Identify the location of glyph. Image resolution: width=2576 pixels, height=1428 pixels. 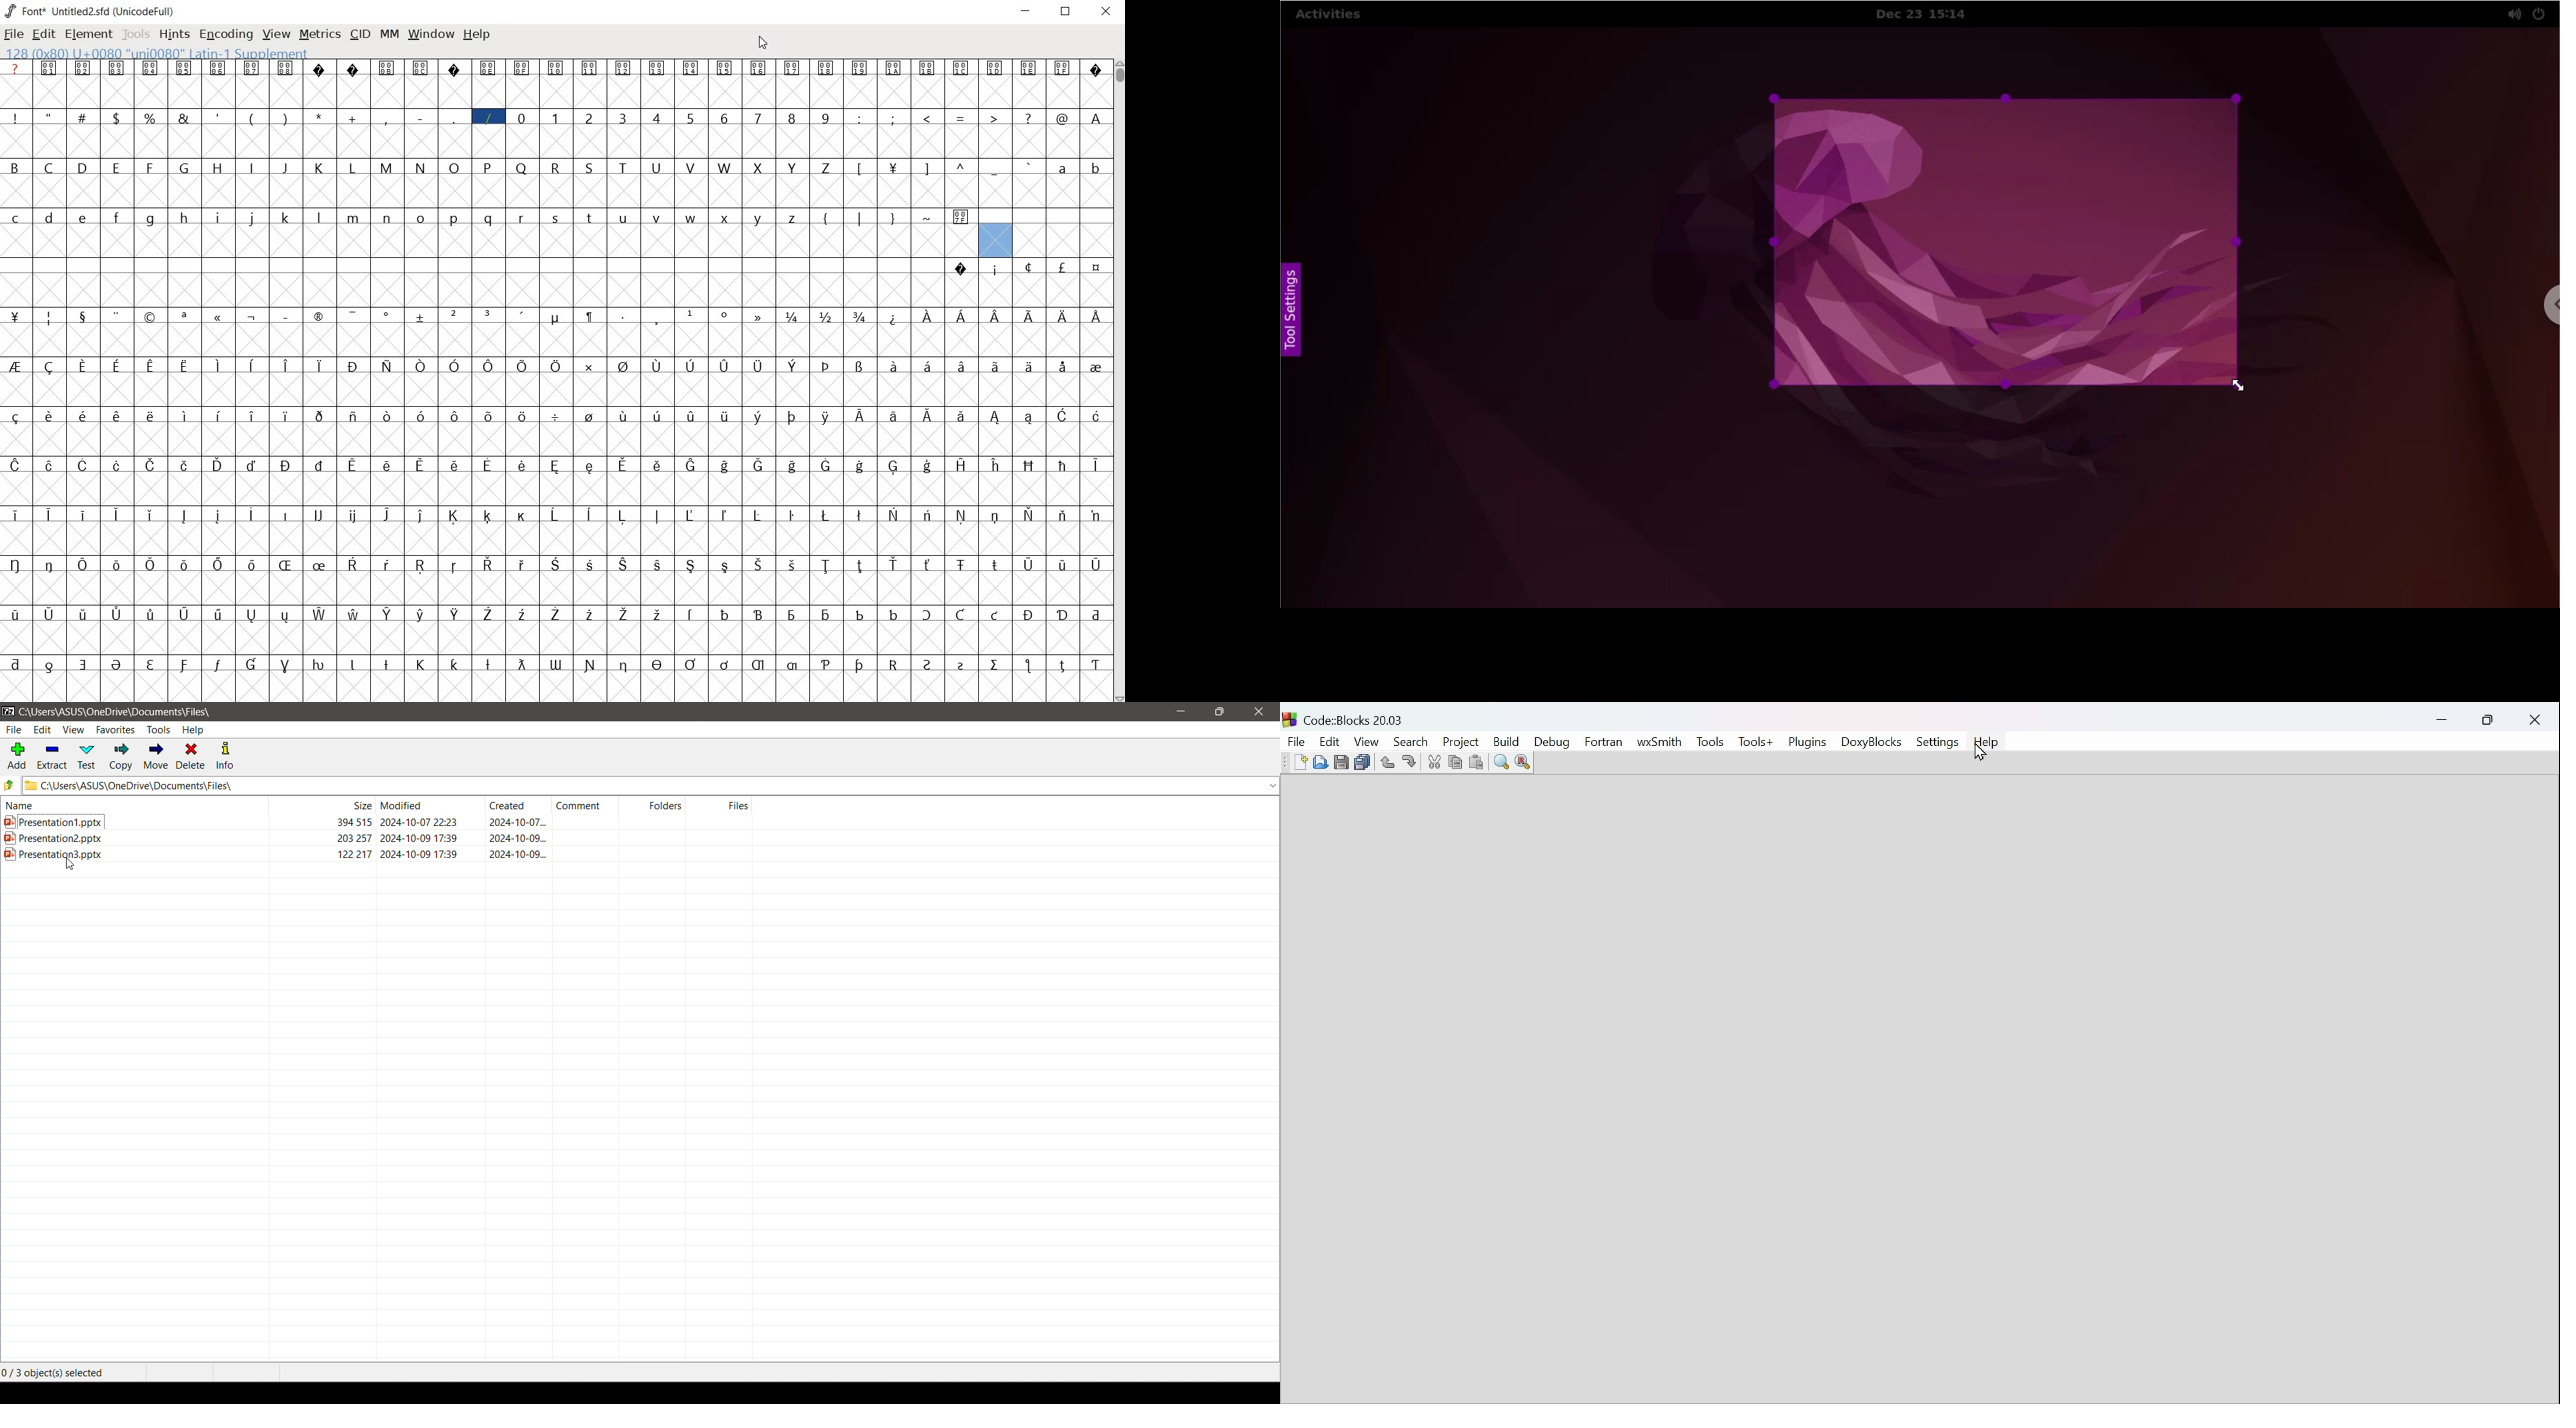
(894, 665).